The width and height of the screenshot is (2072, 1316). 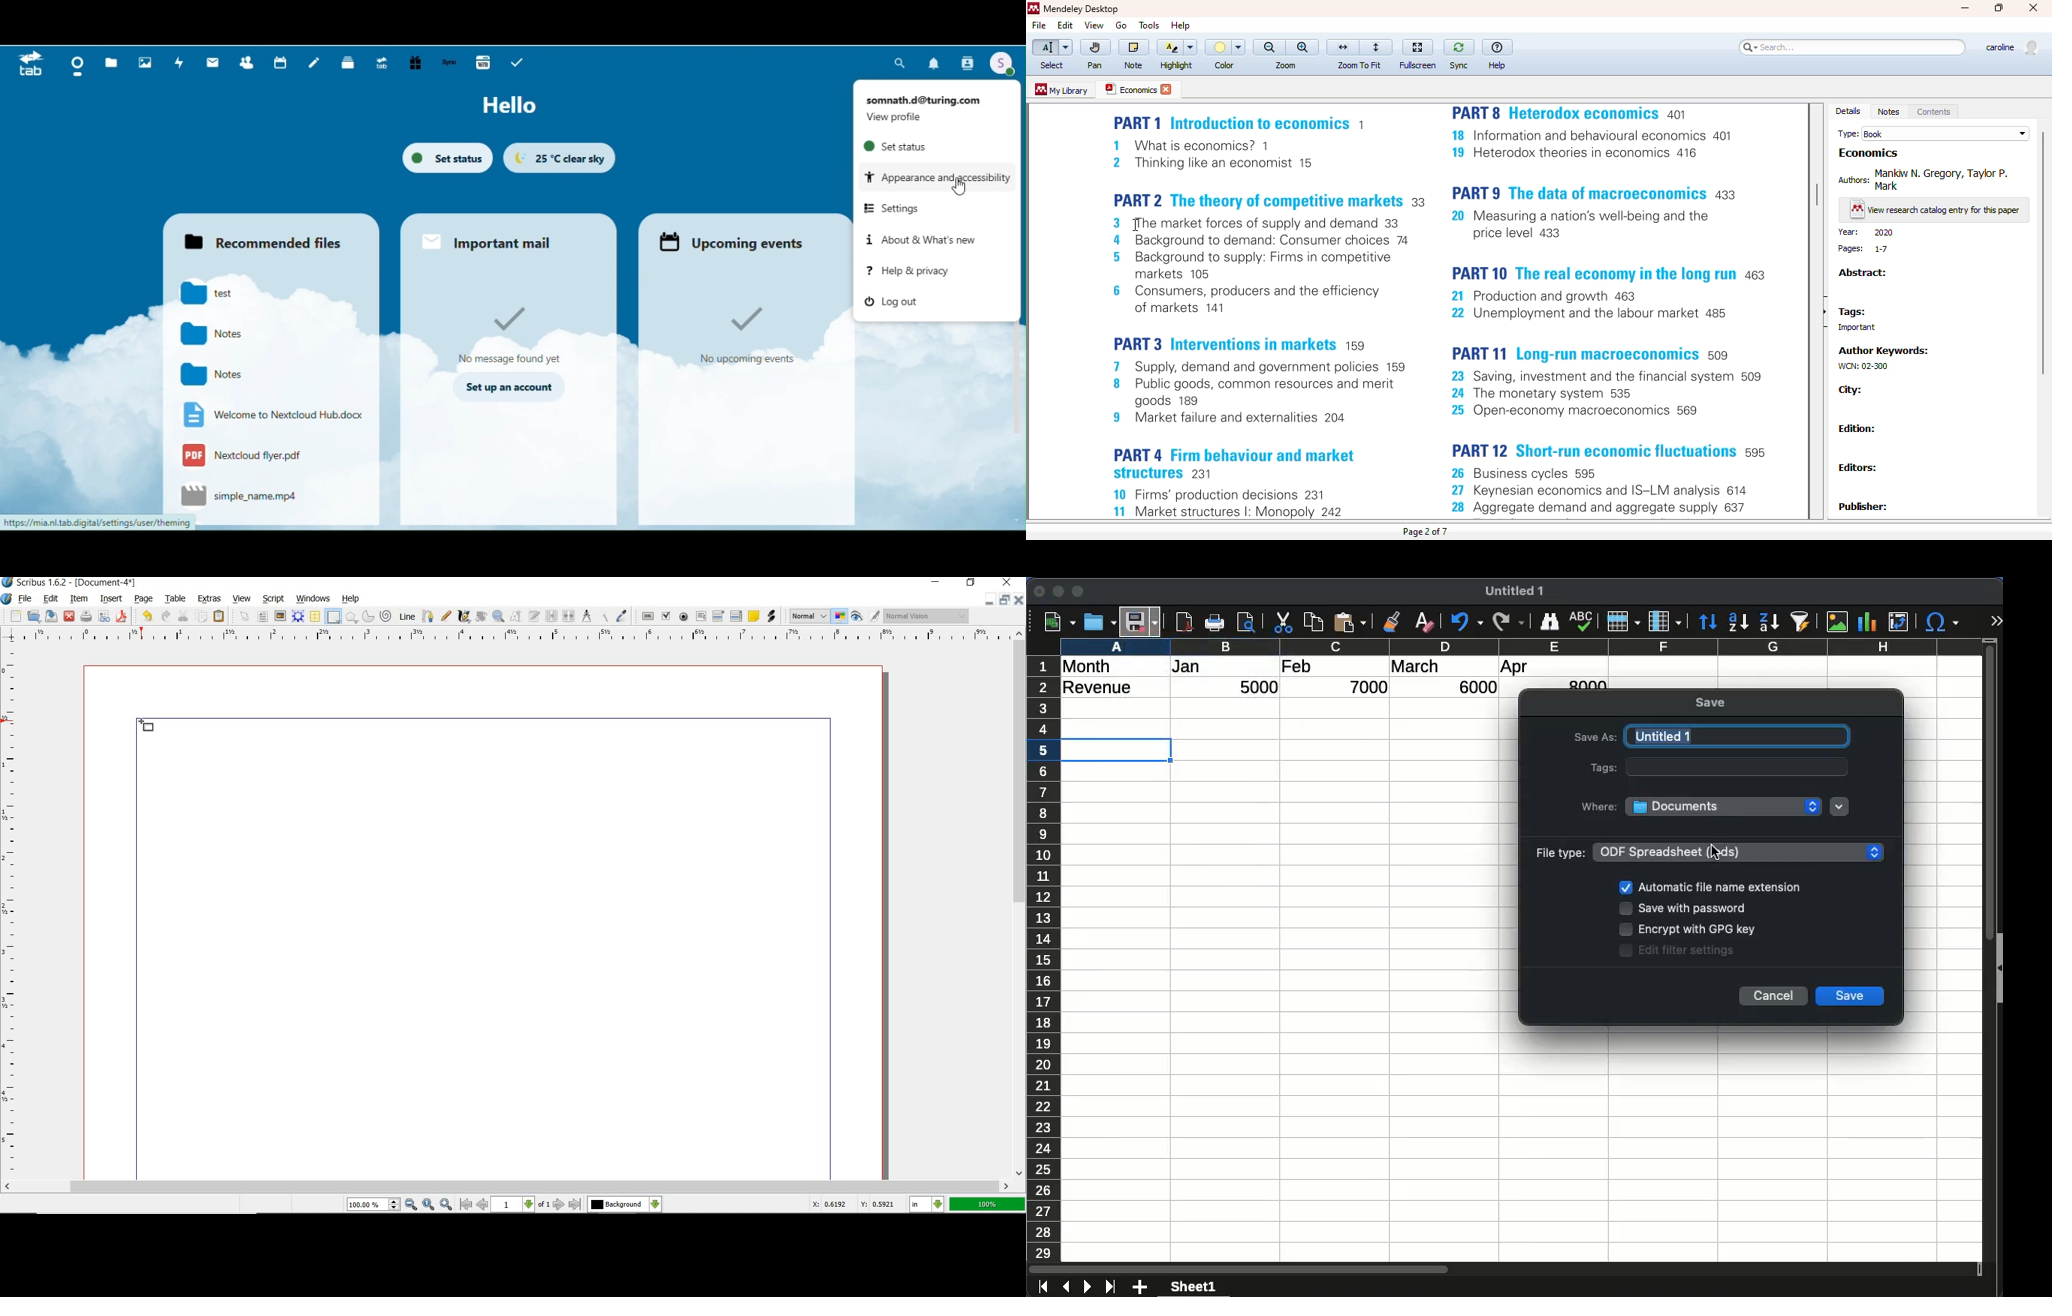 What do you see at coordinates (550, 615) in the screenshot?
I see `link text frames` at bounding box center [550, 615].